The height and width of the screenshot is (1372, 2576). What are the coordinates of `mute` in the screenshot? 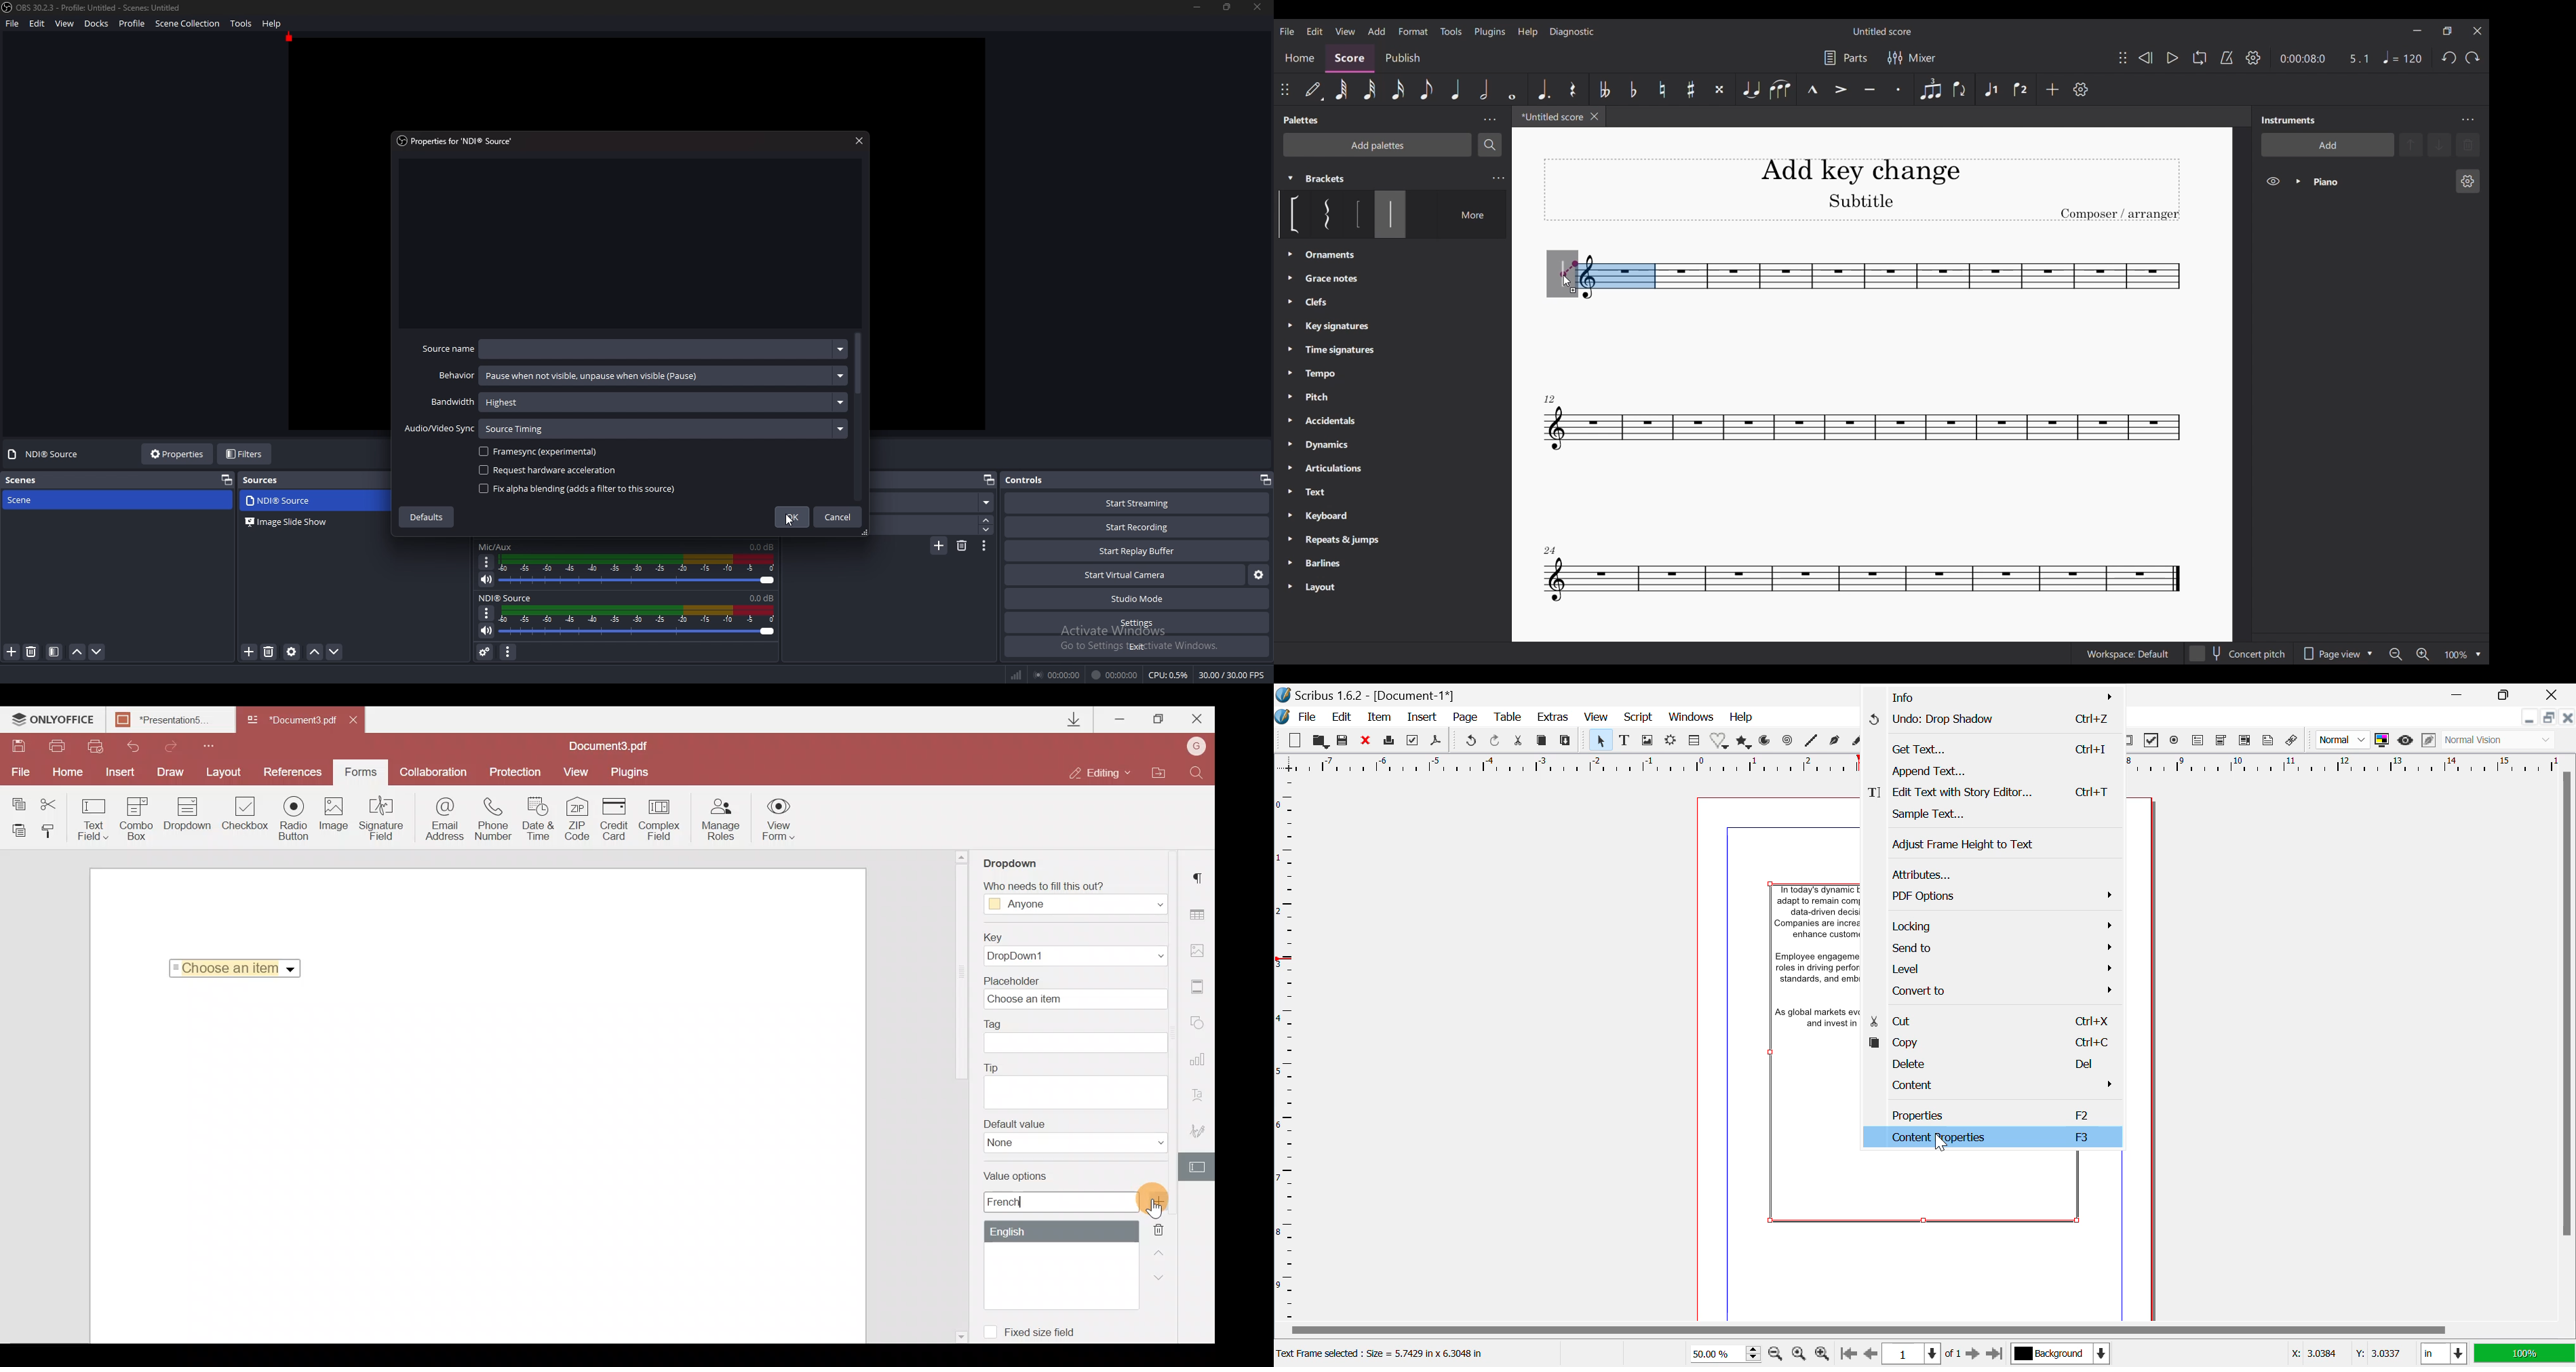 It's located at (487, 580).